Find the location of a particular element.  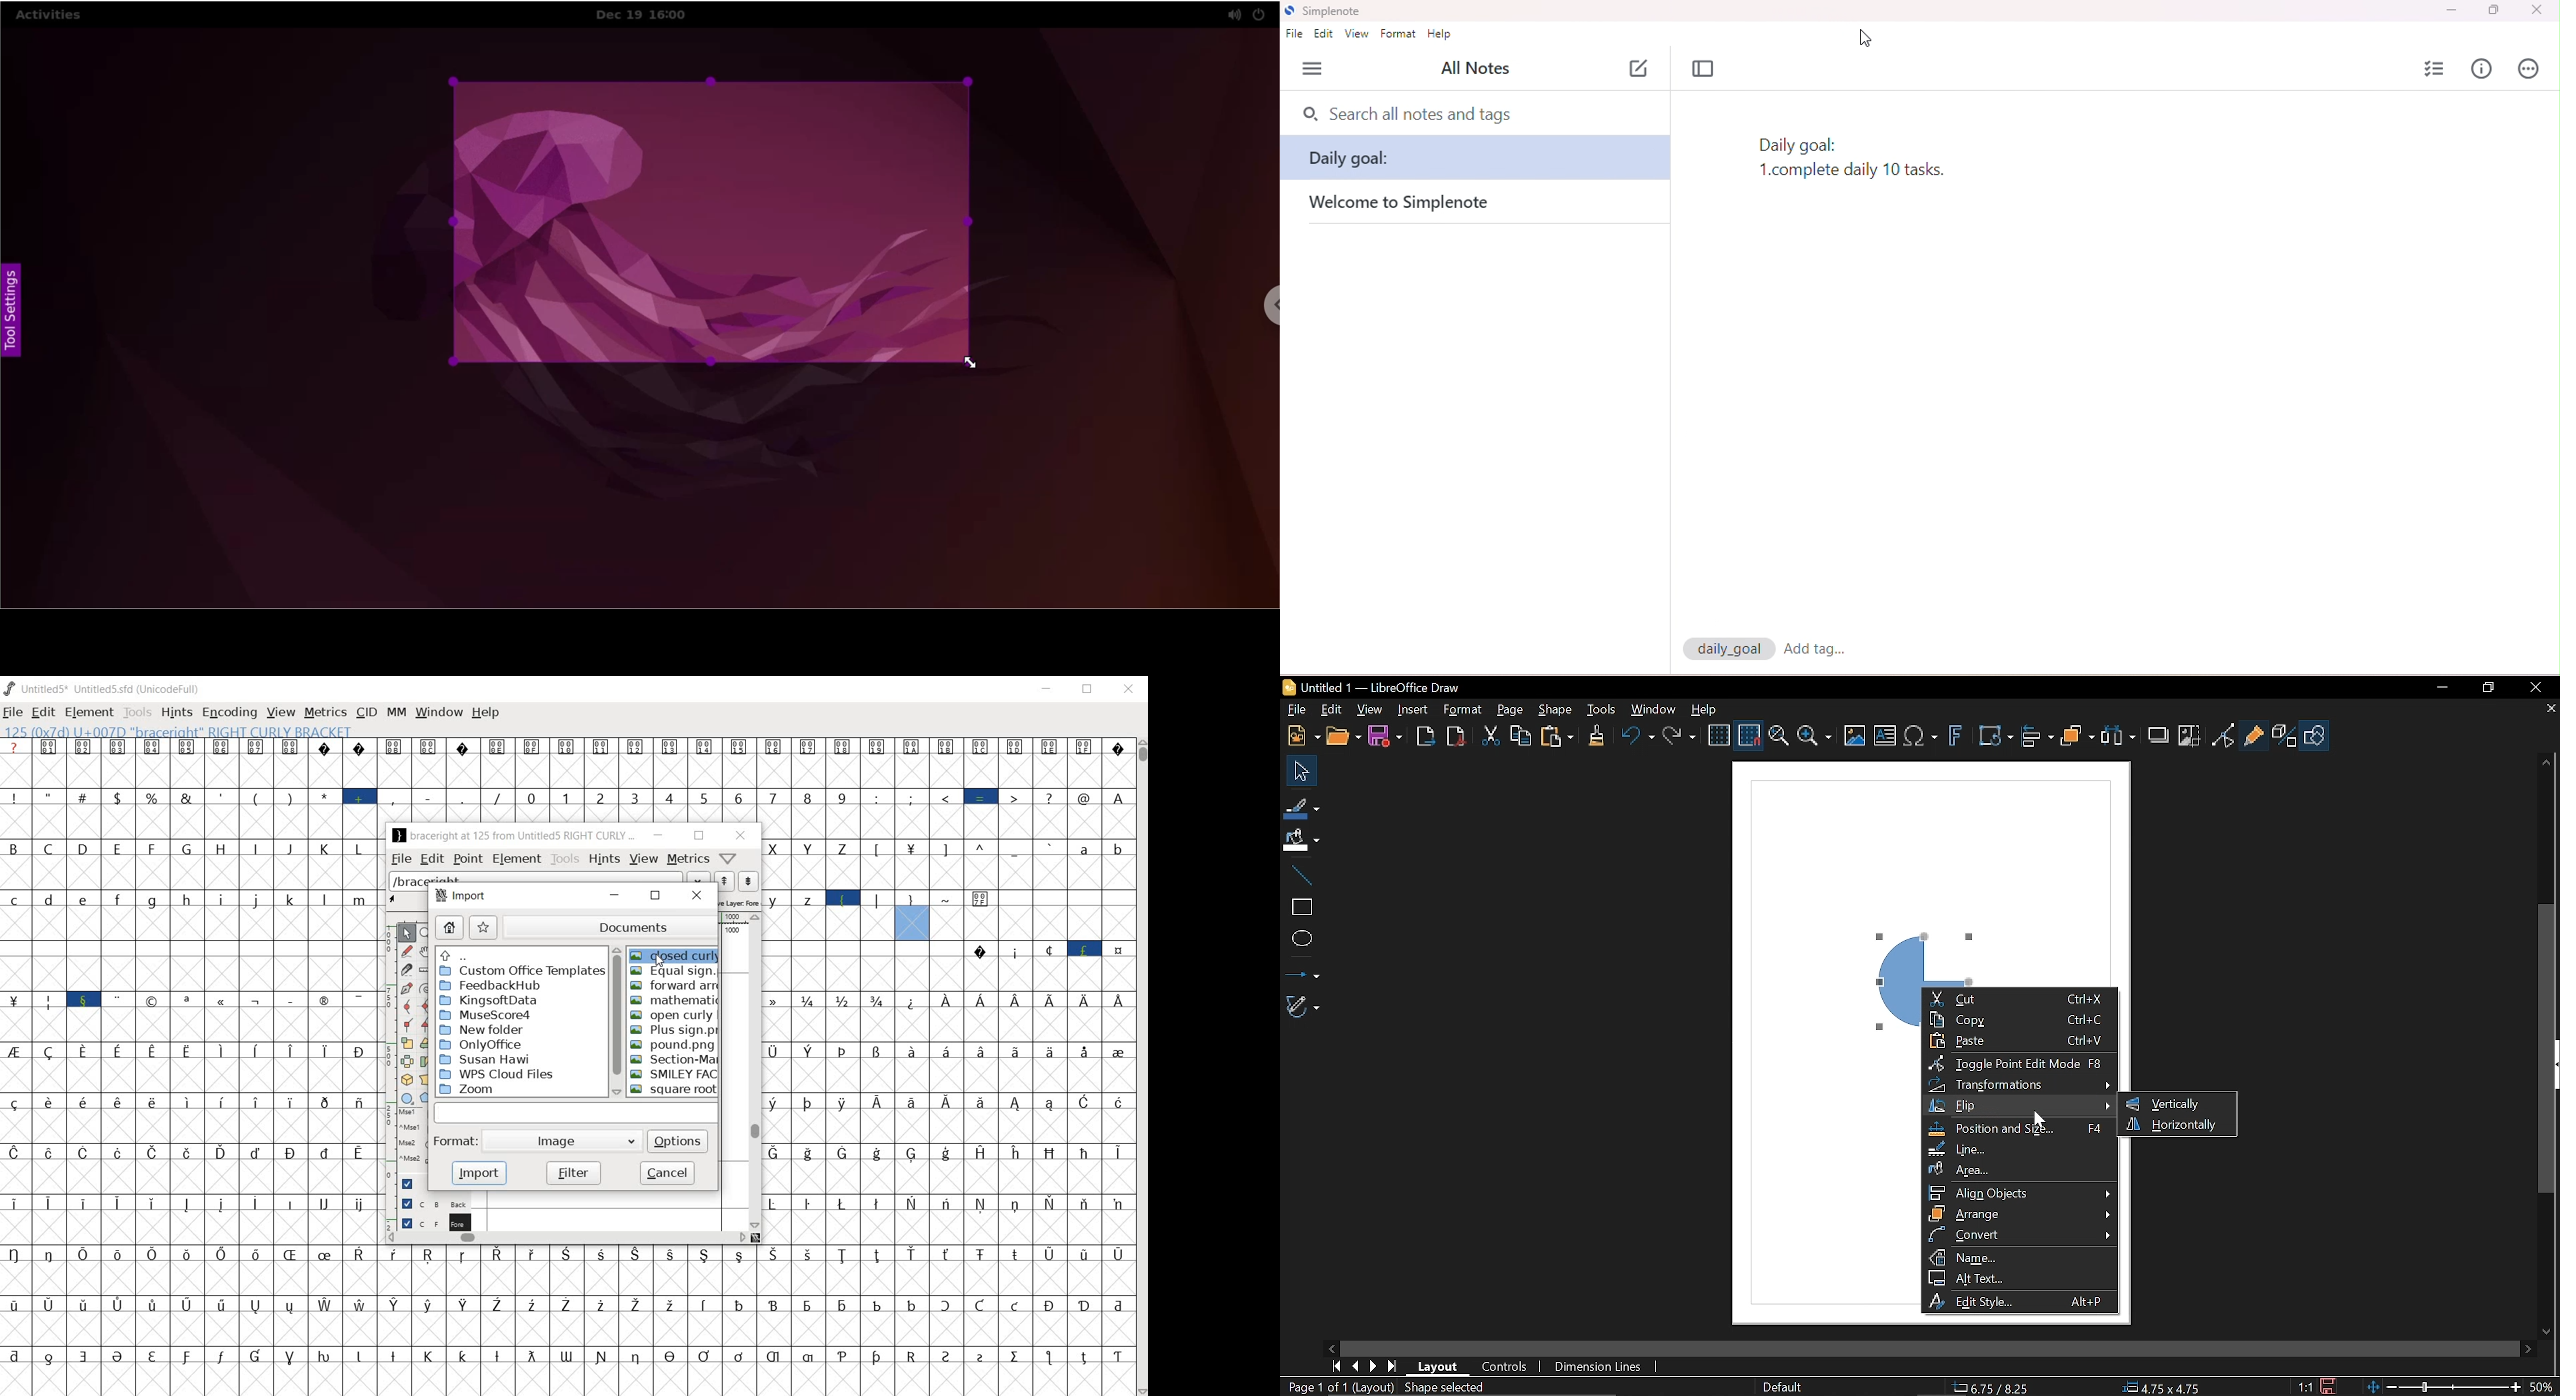

FILE is located at coordinates (13, 713).